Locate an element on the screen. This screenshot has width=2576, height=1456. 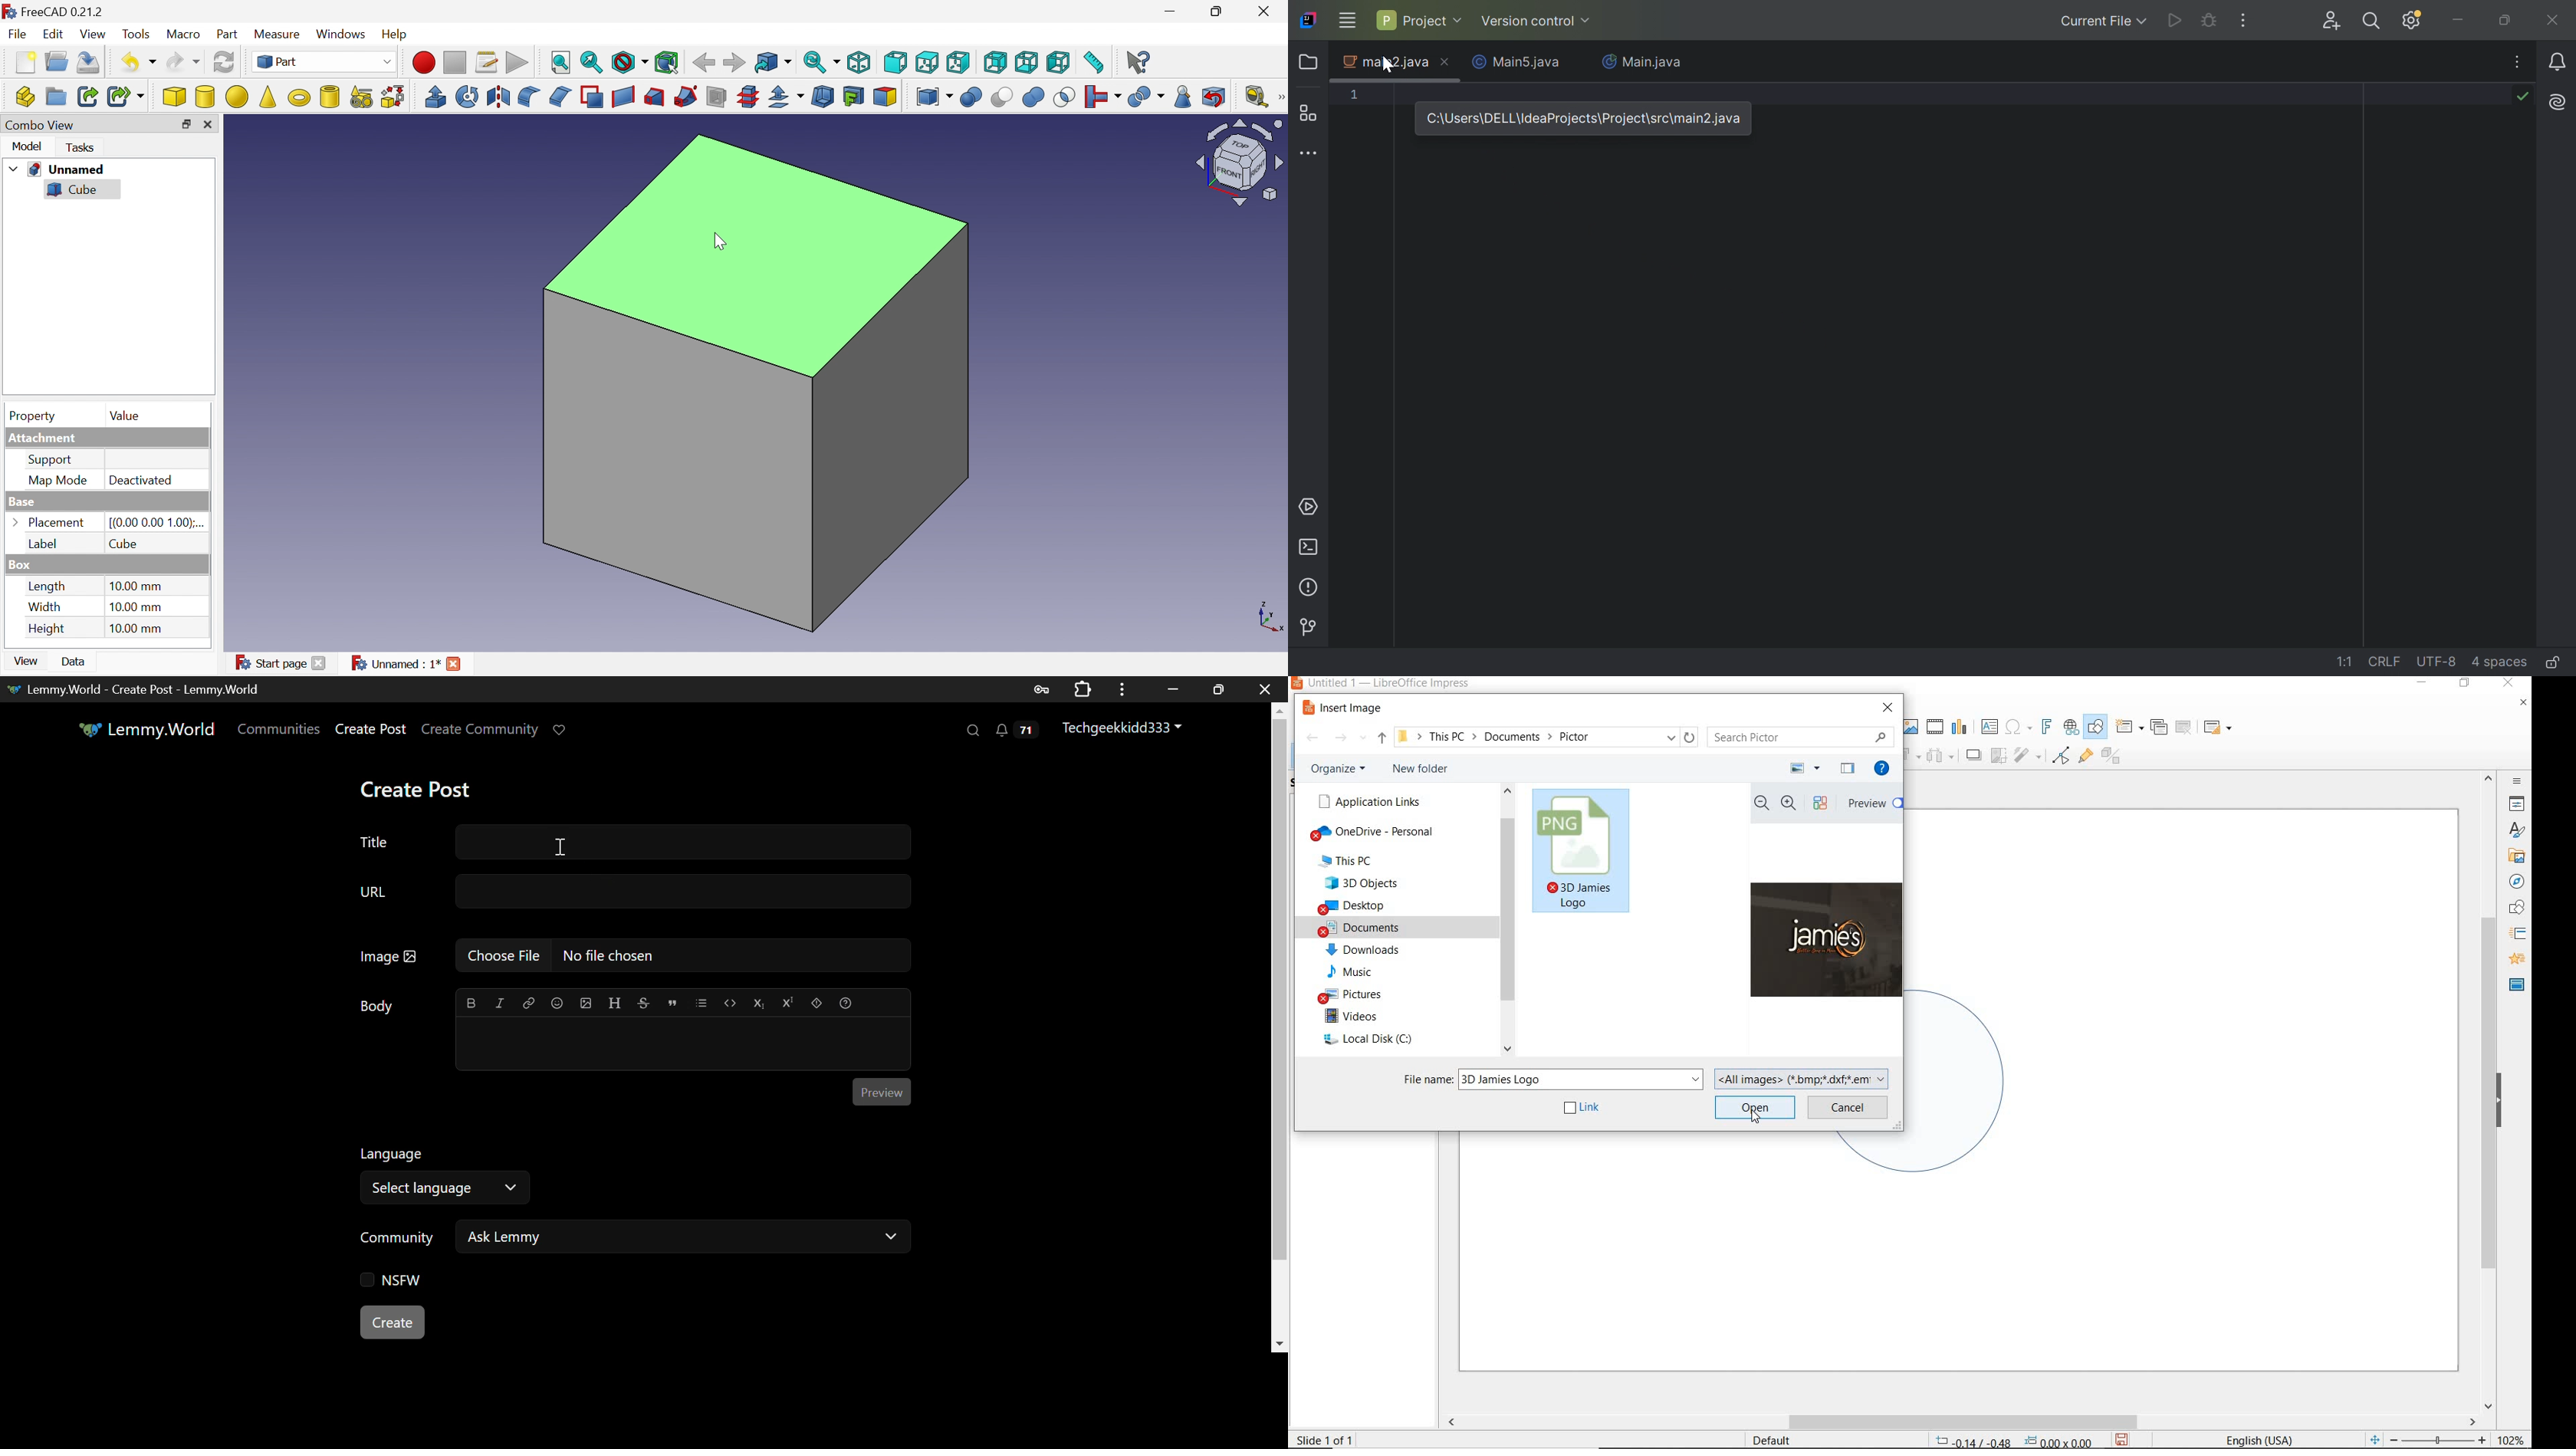
toggle extrusion is located at coordinates (2115, 758).